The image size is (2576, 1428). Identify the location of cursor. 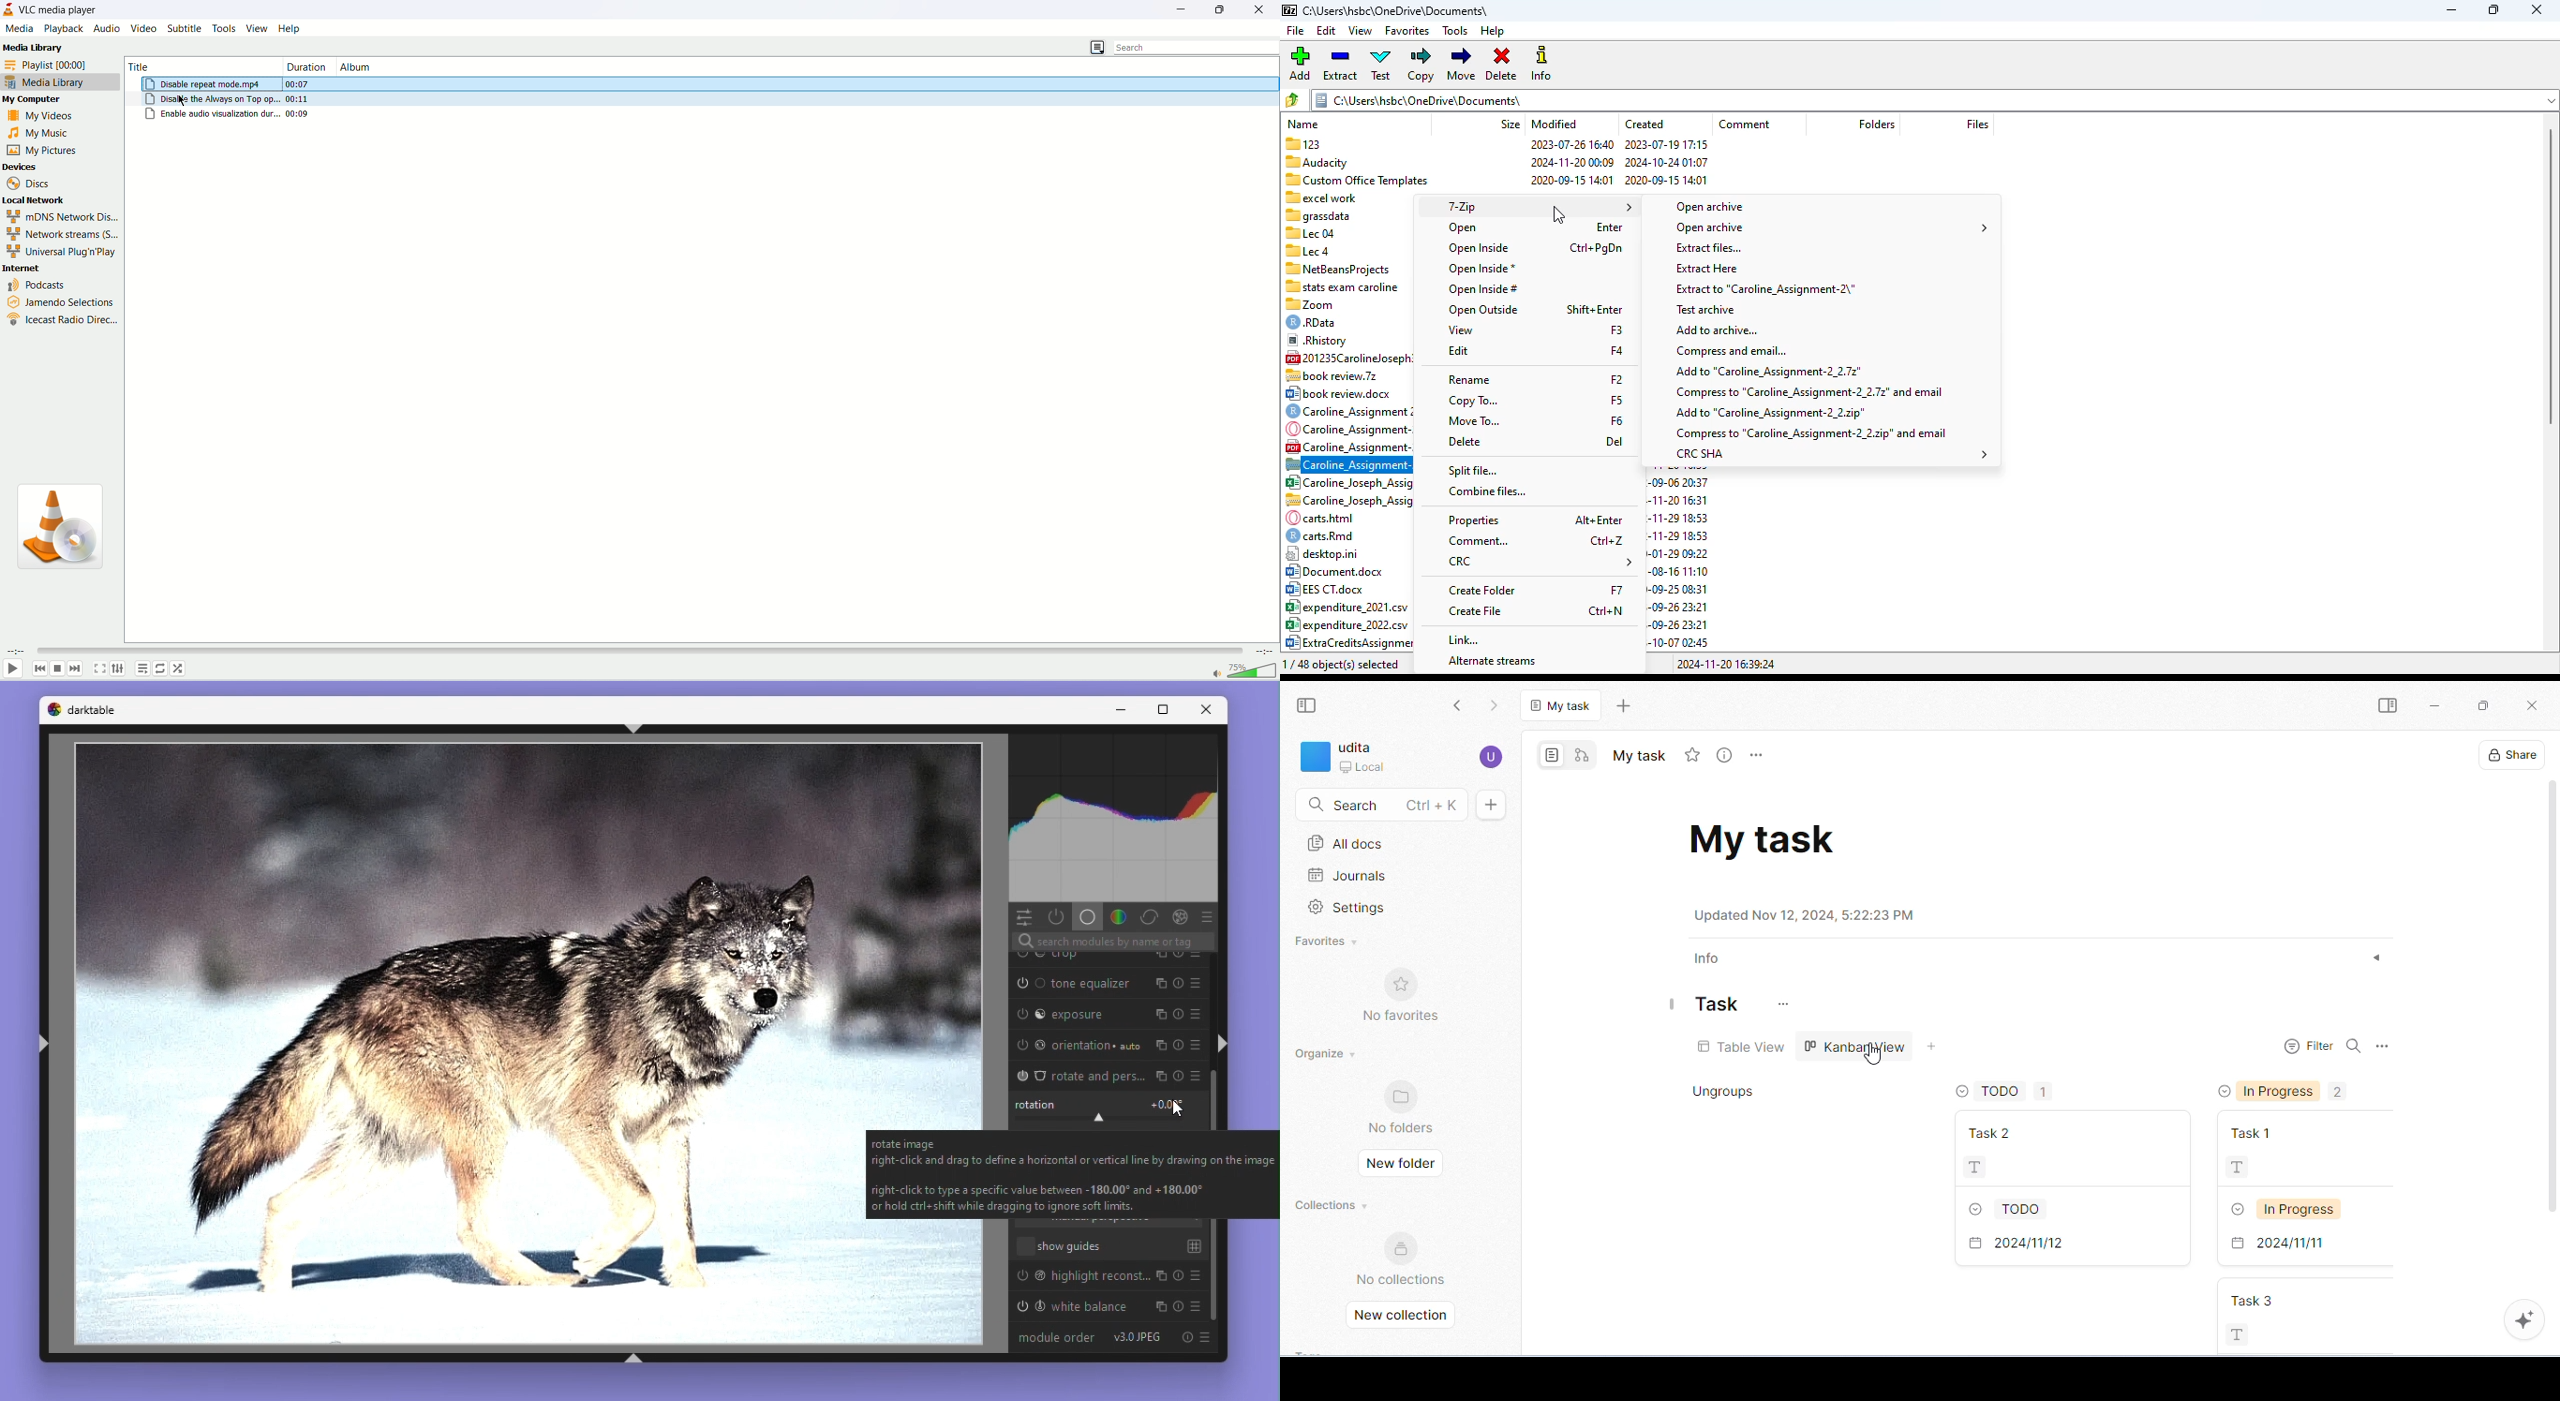
(1559, 216).